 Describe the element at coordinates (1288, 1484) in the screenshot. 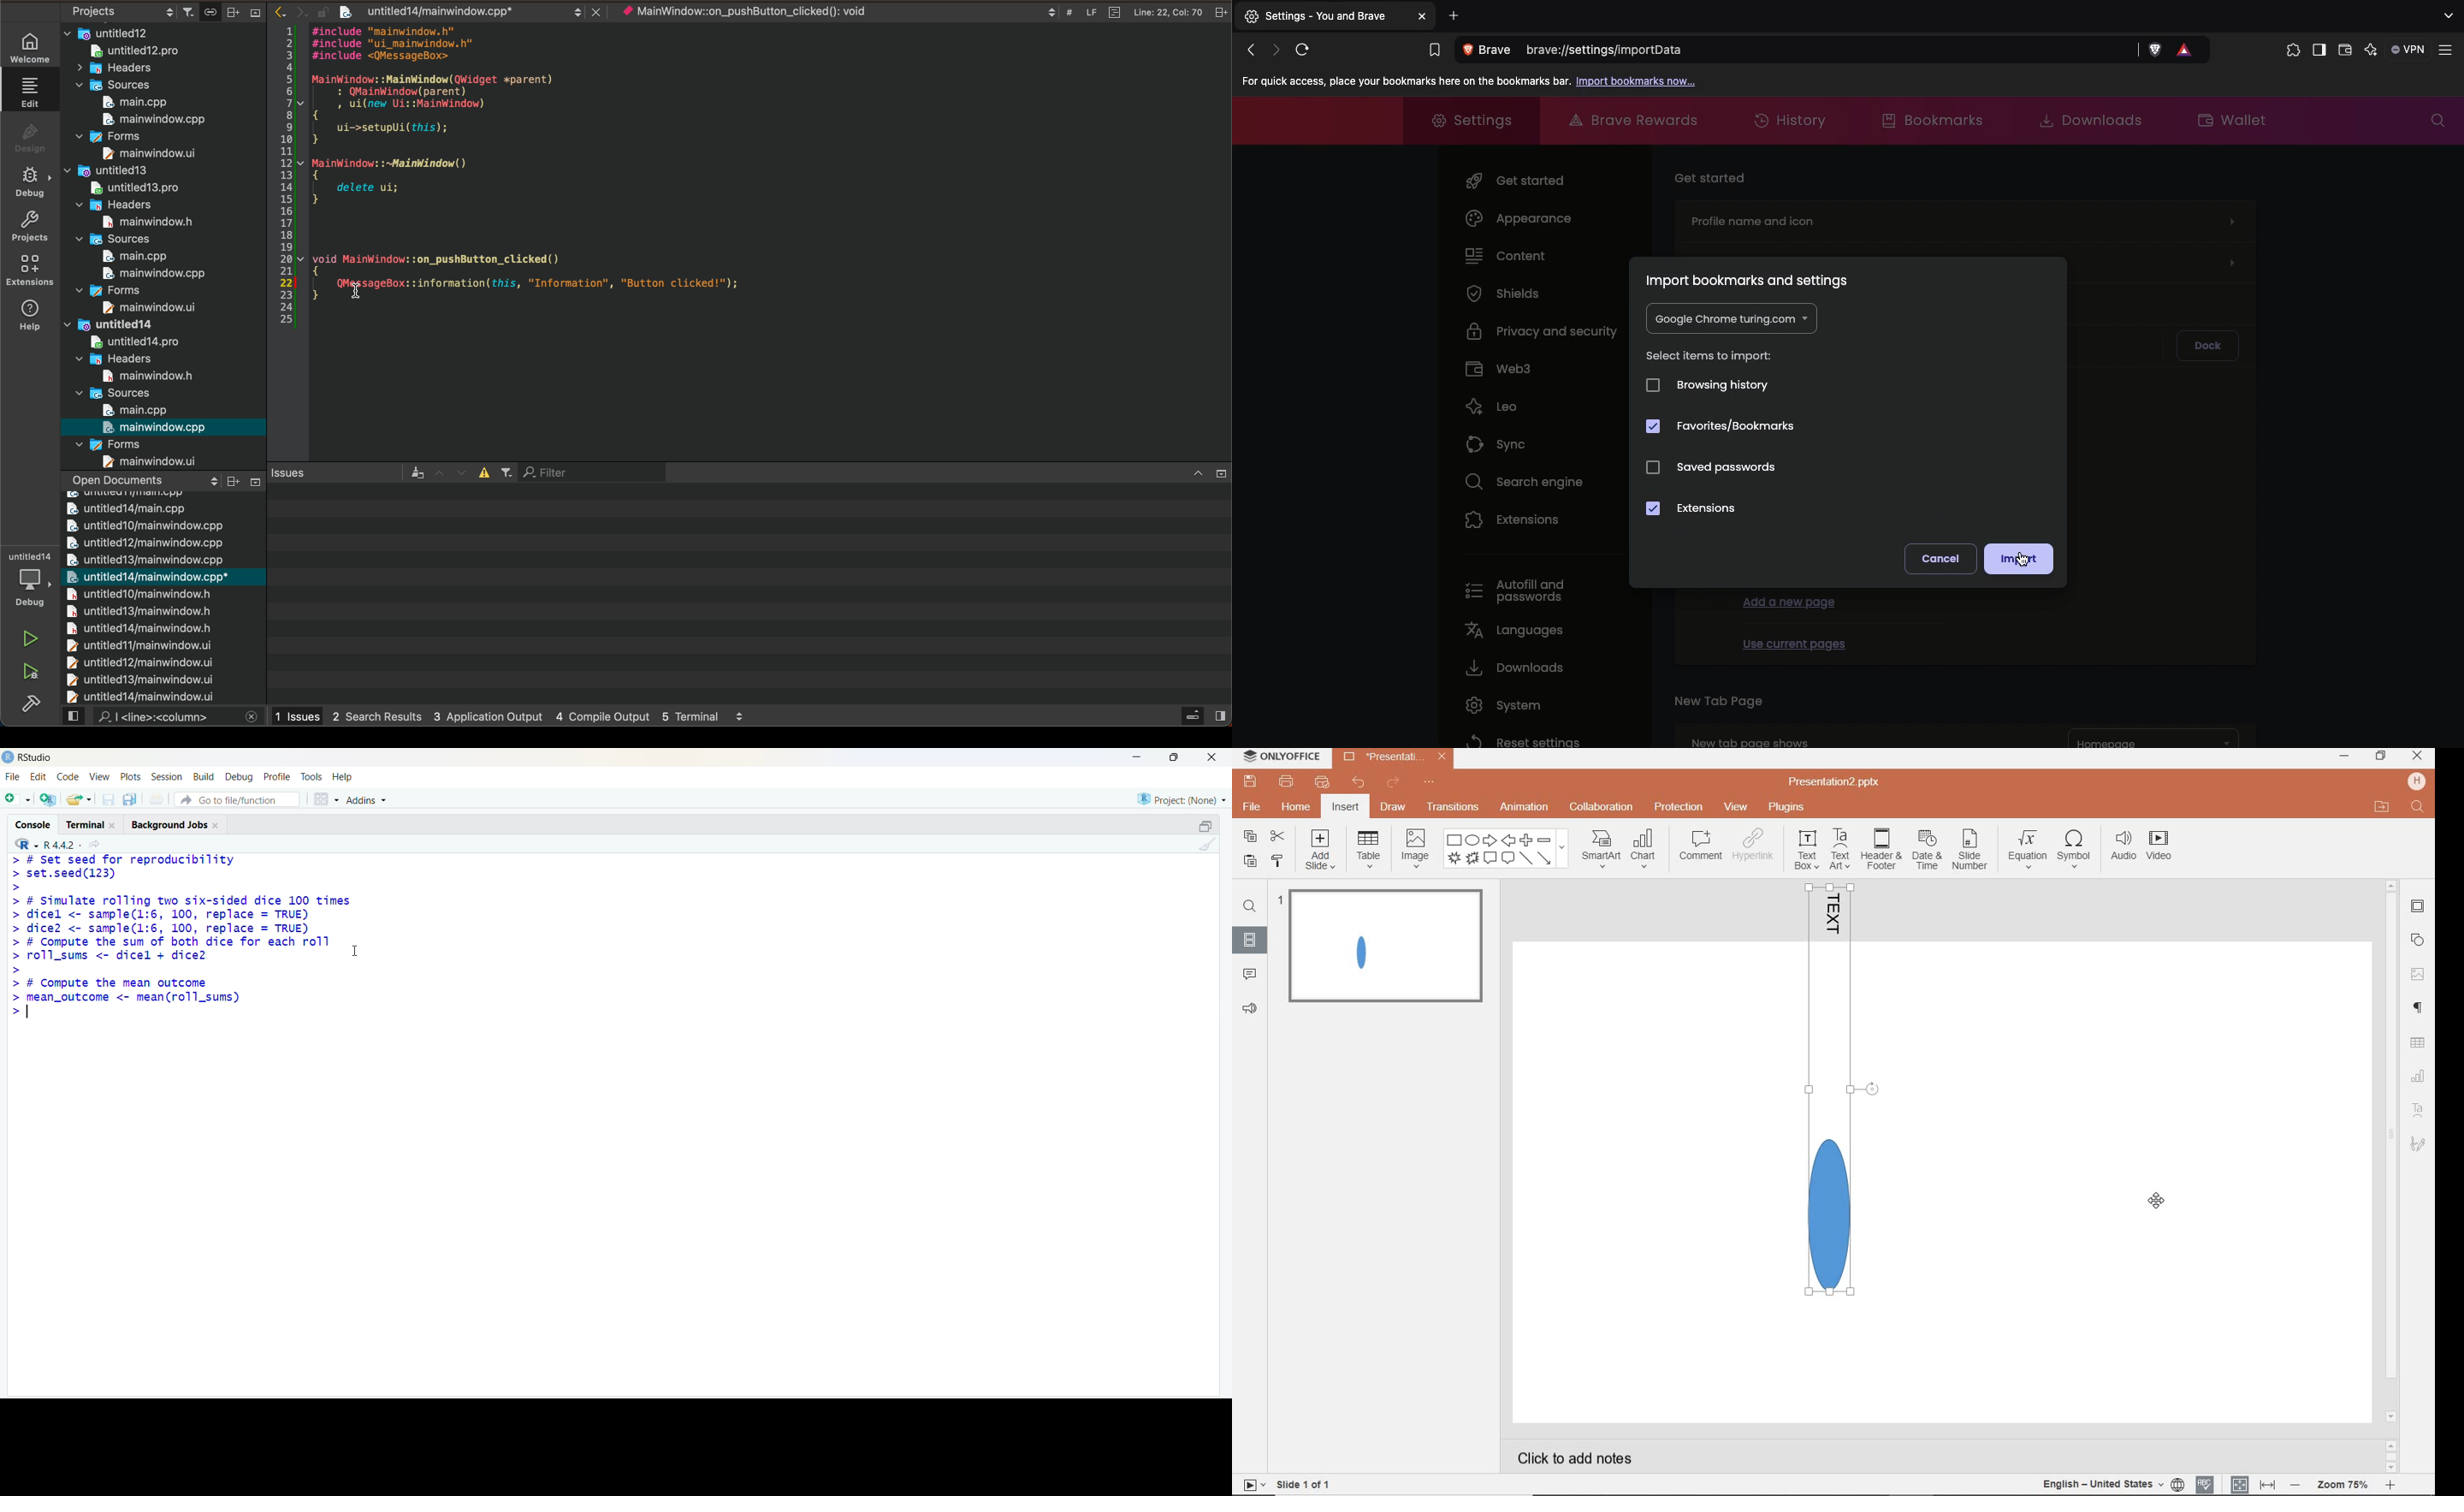

I see `SLIDE 1 OF 1` at that location.